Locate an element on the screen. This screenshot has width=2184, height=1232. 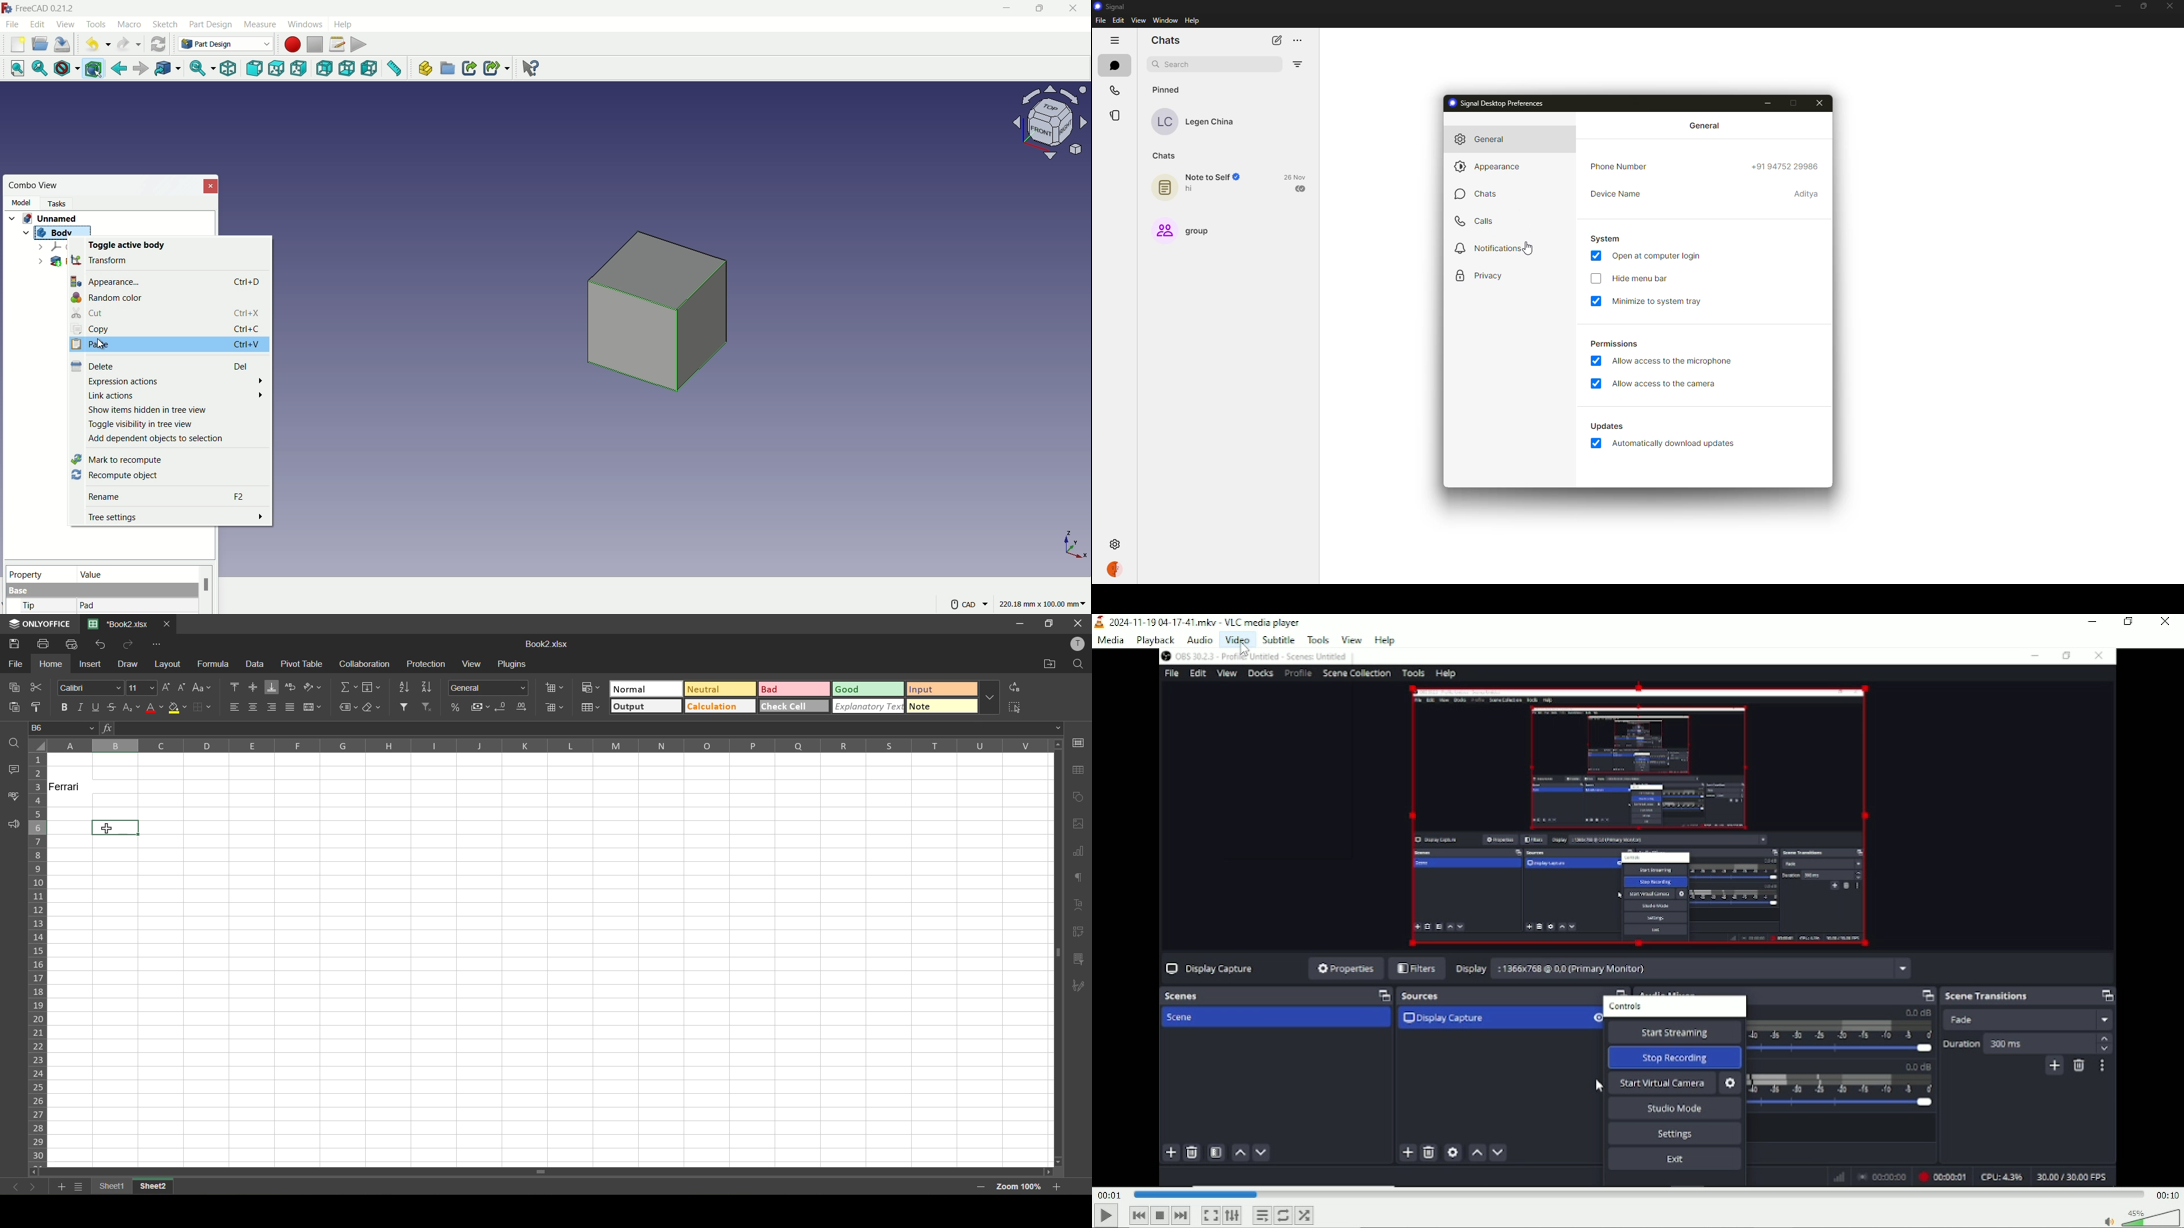
enabled is located at coordinates (1595, 257).